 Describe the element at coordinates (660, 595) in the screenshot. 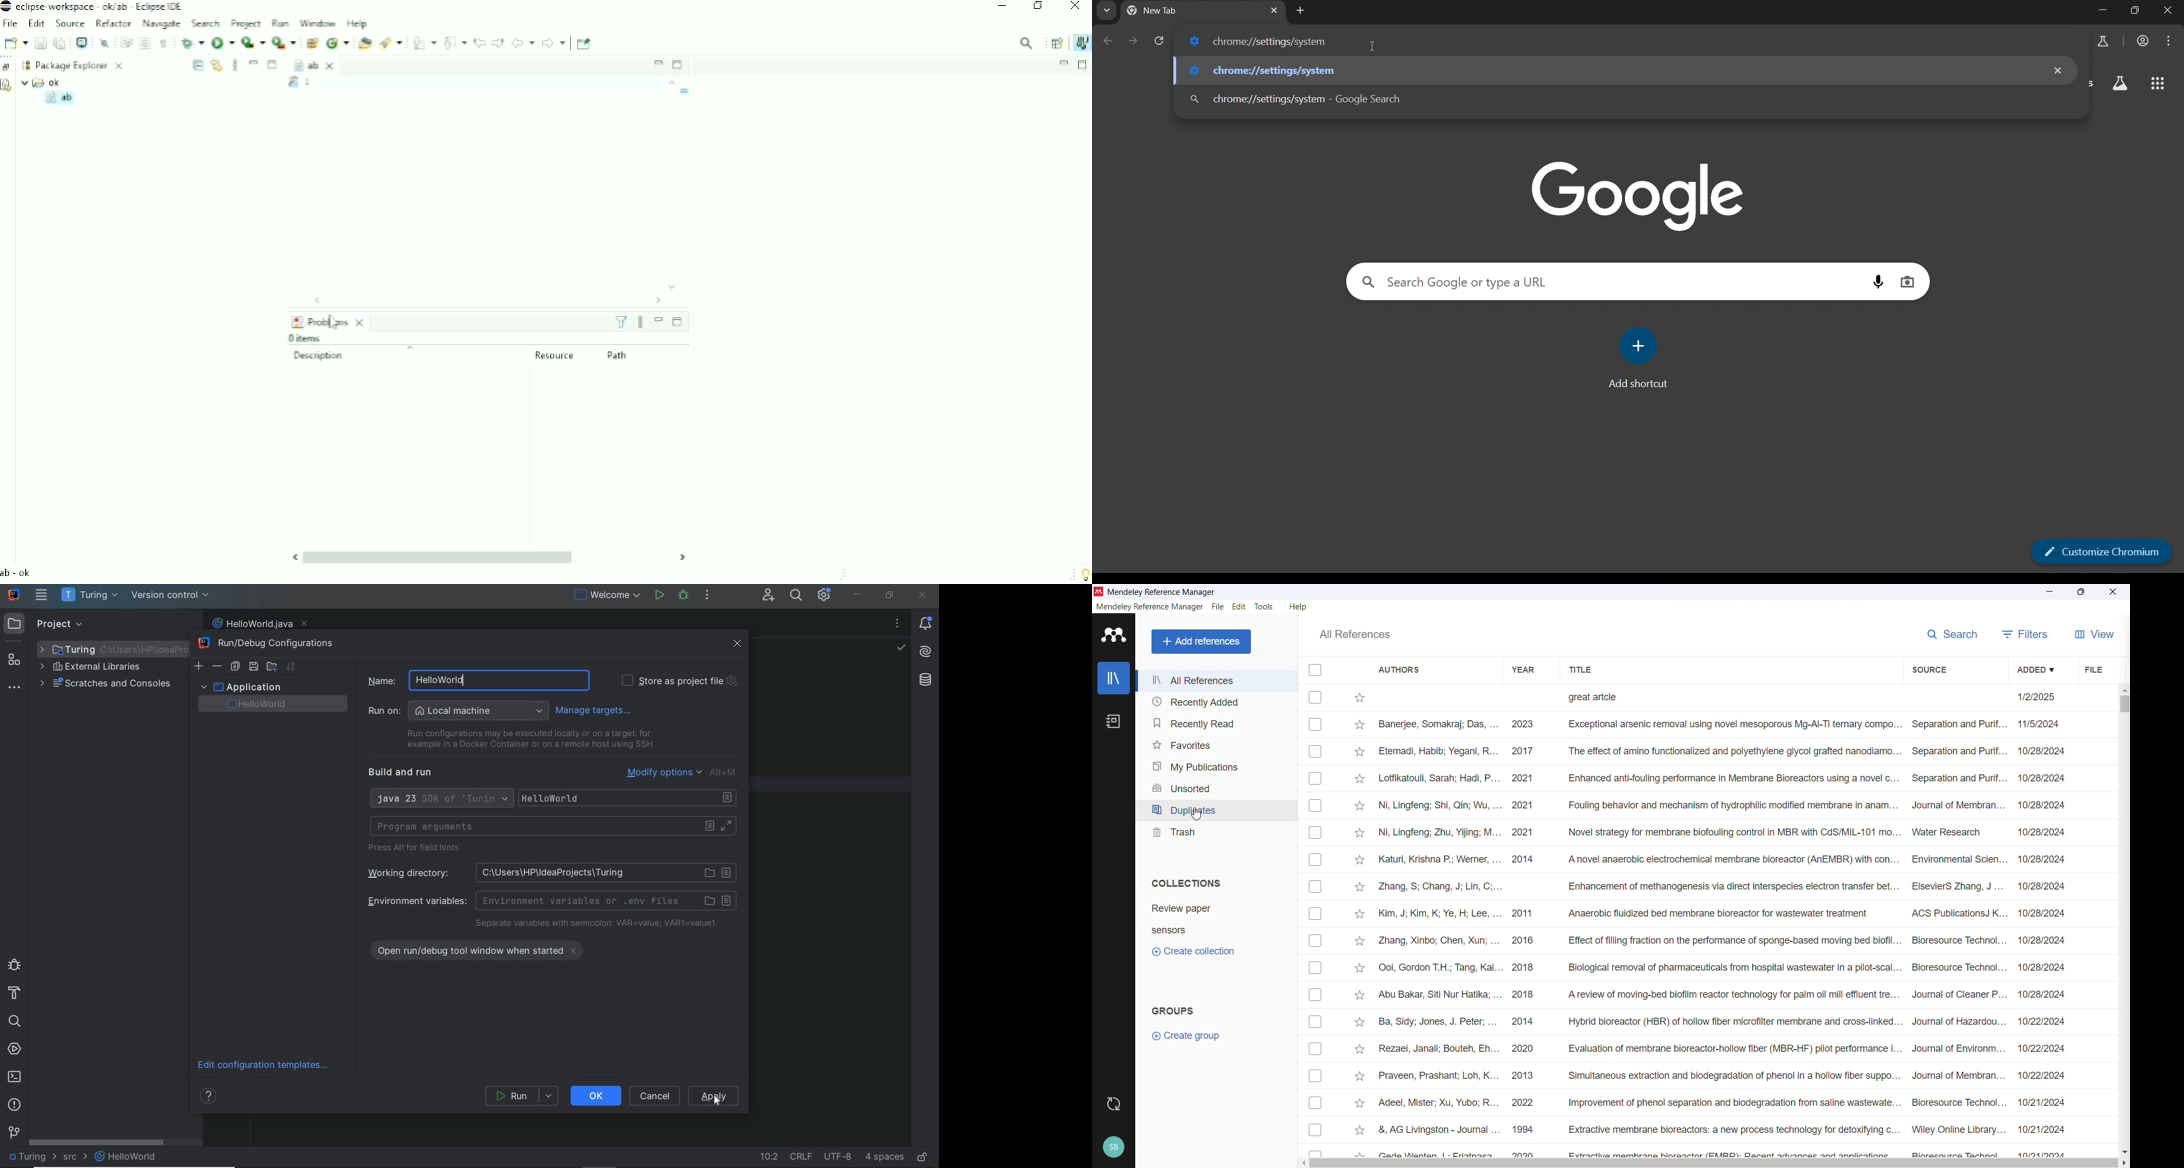

I see `run` at that location.